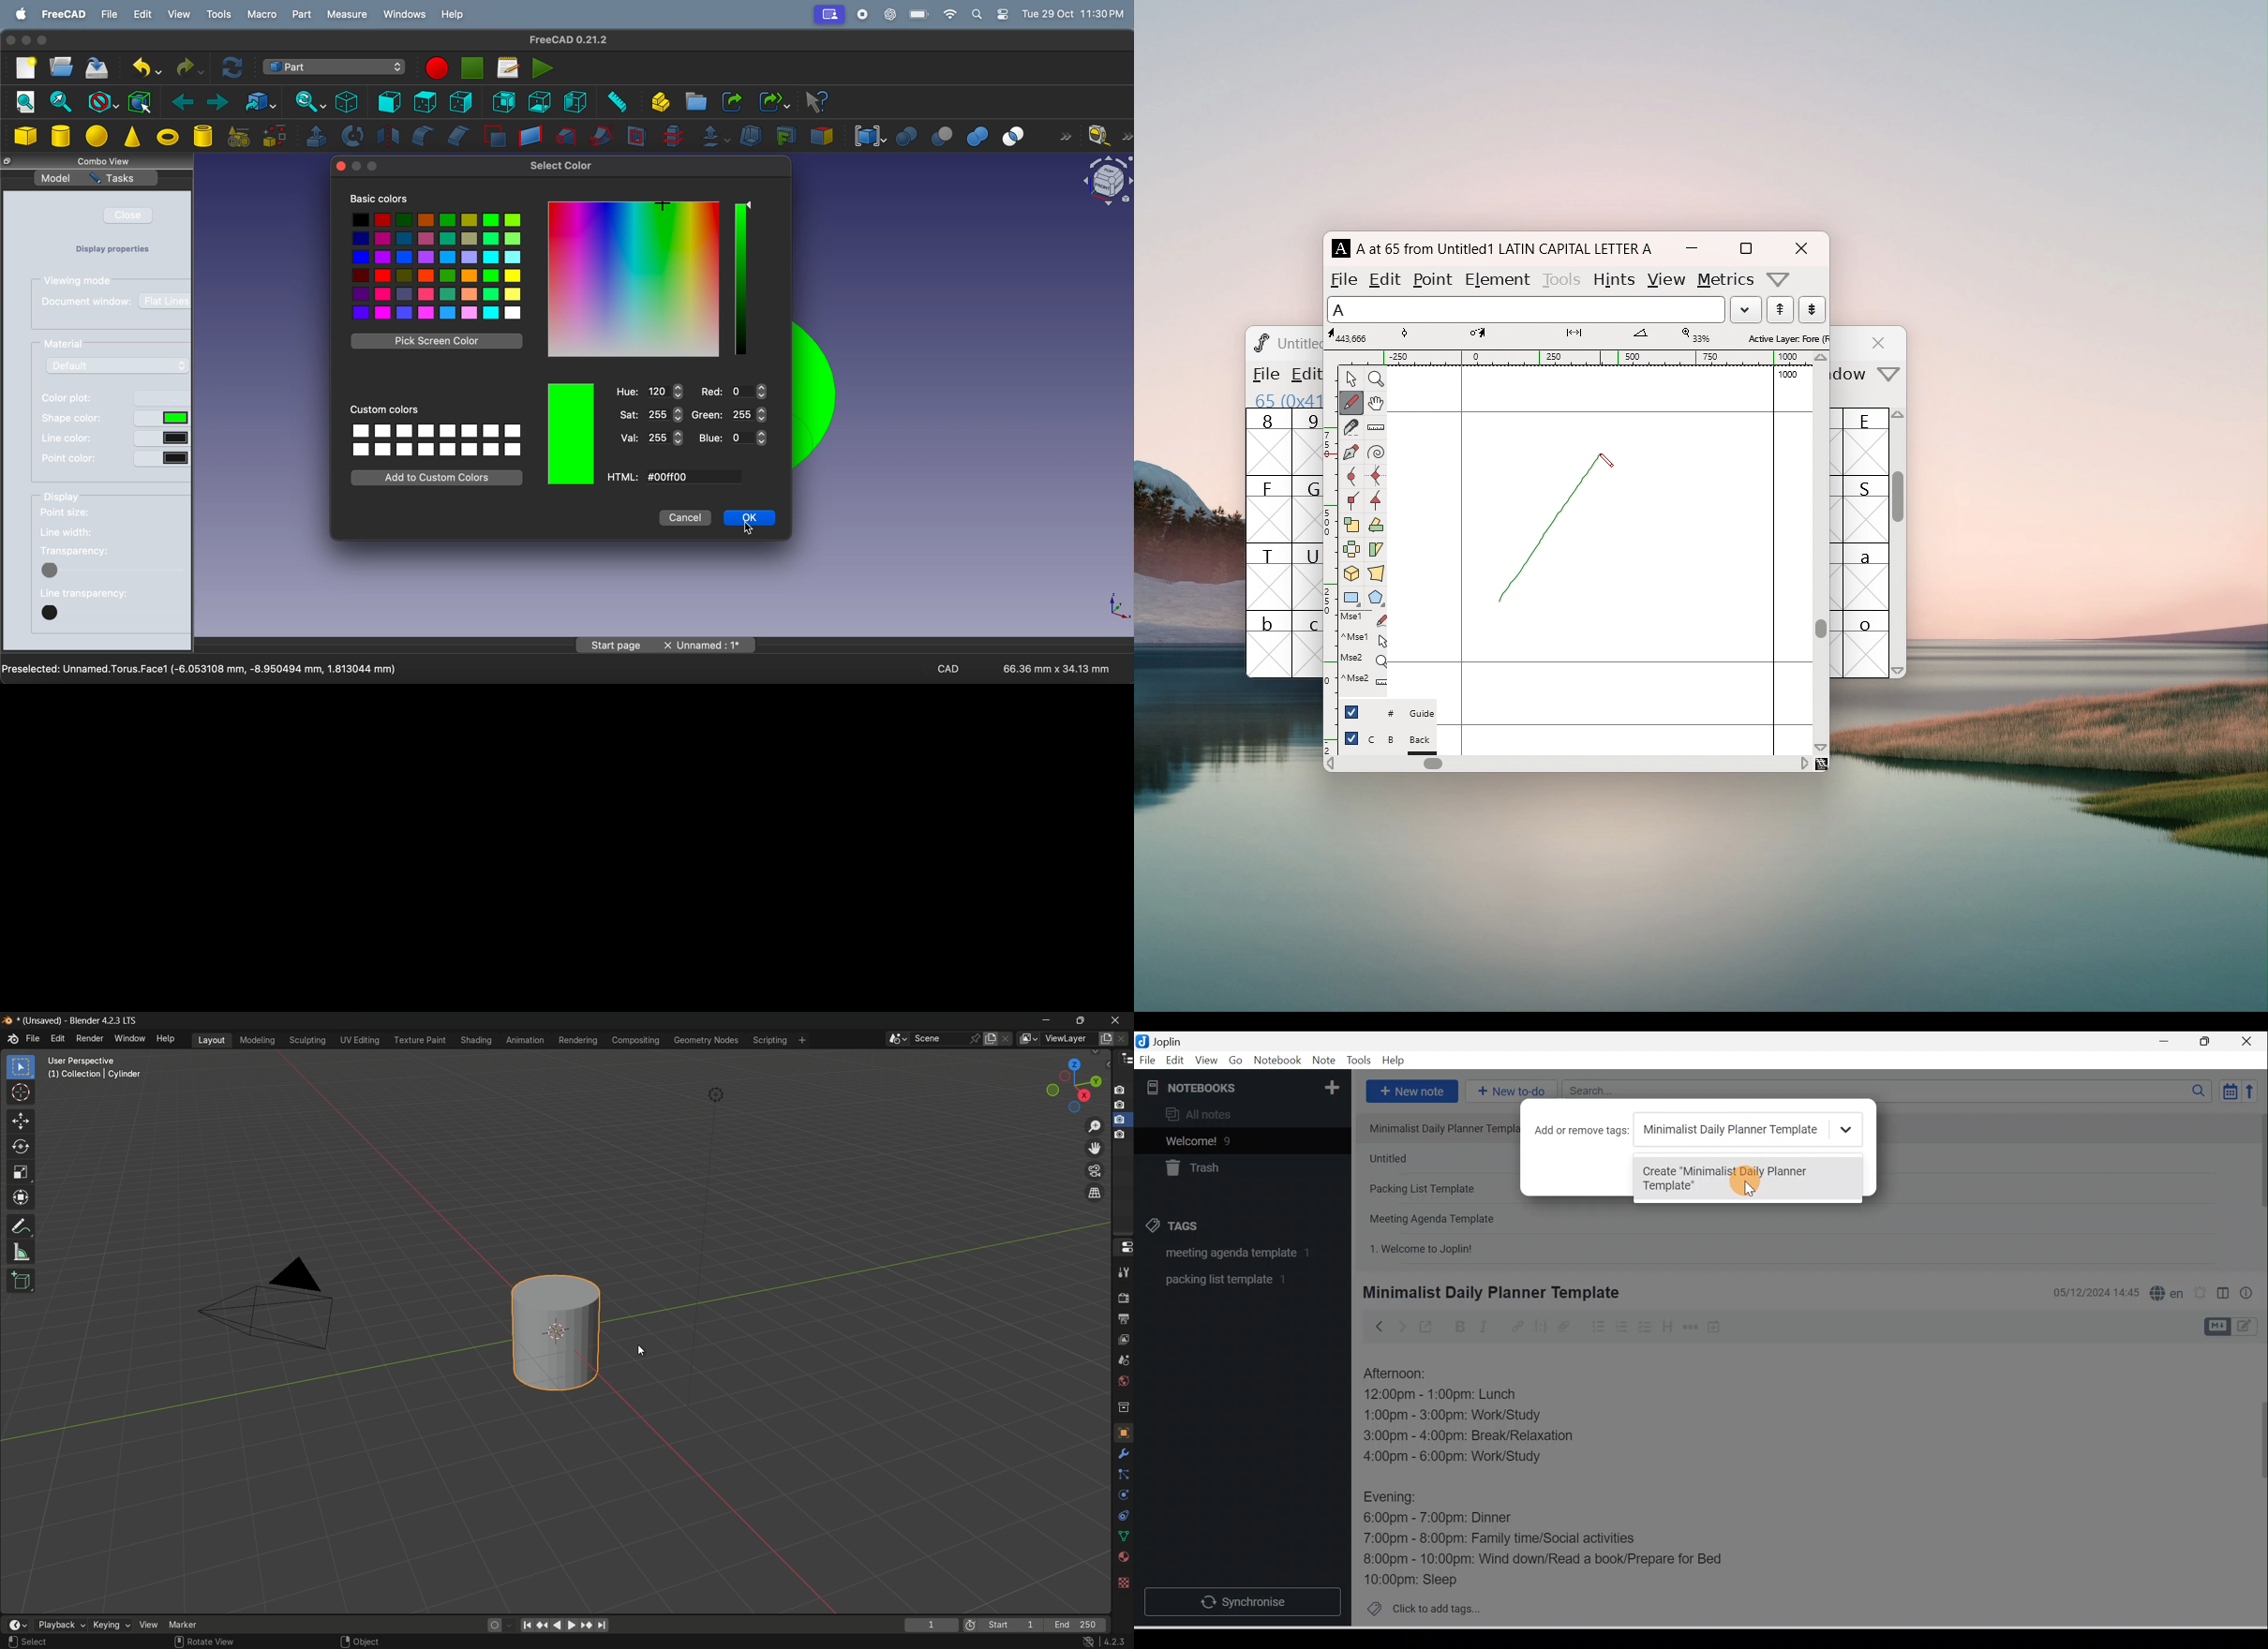 The height and width of the screenshot is (1652, 2268). I want to click on layout menu, so click(213, 1040).